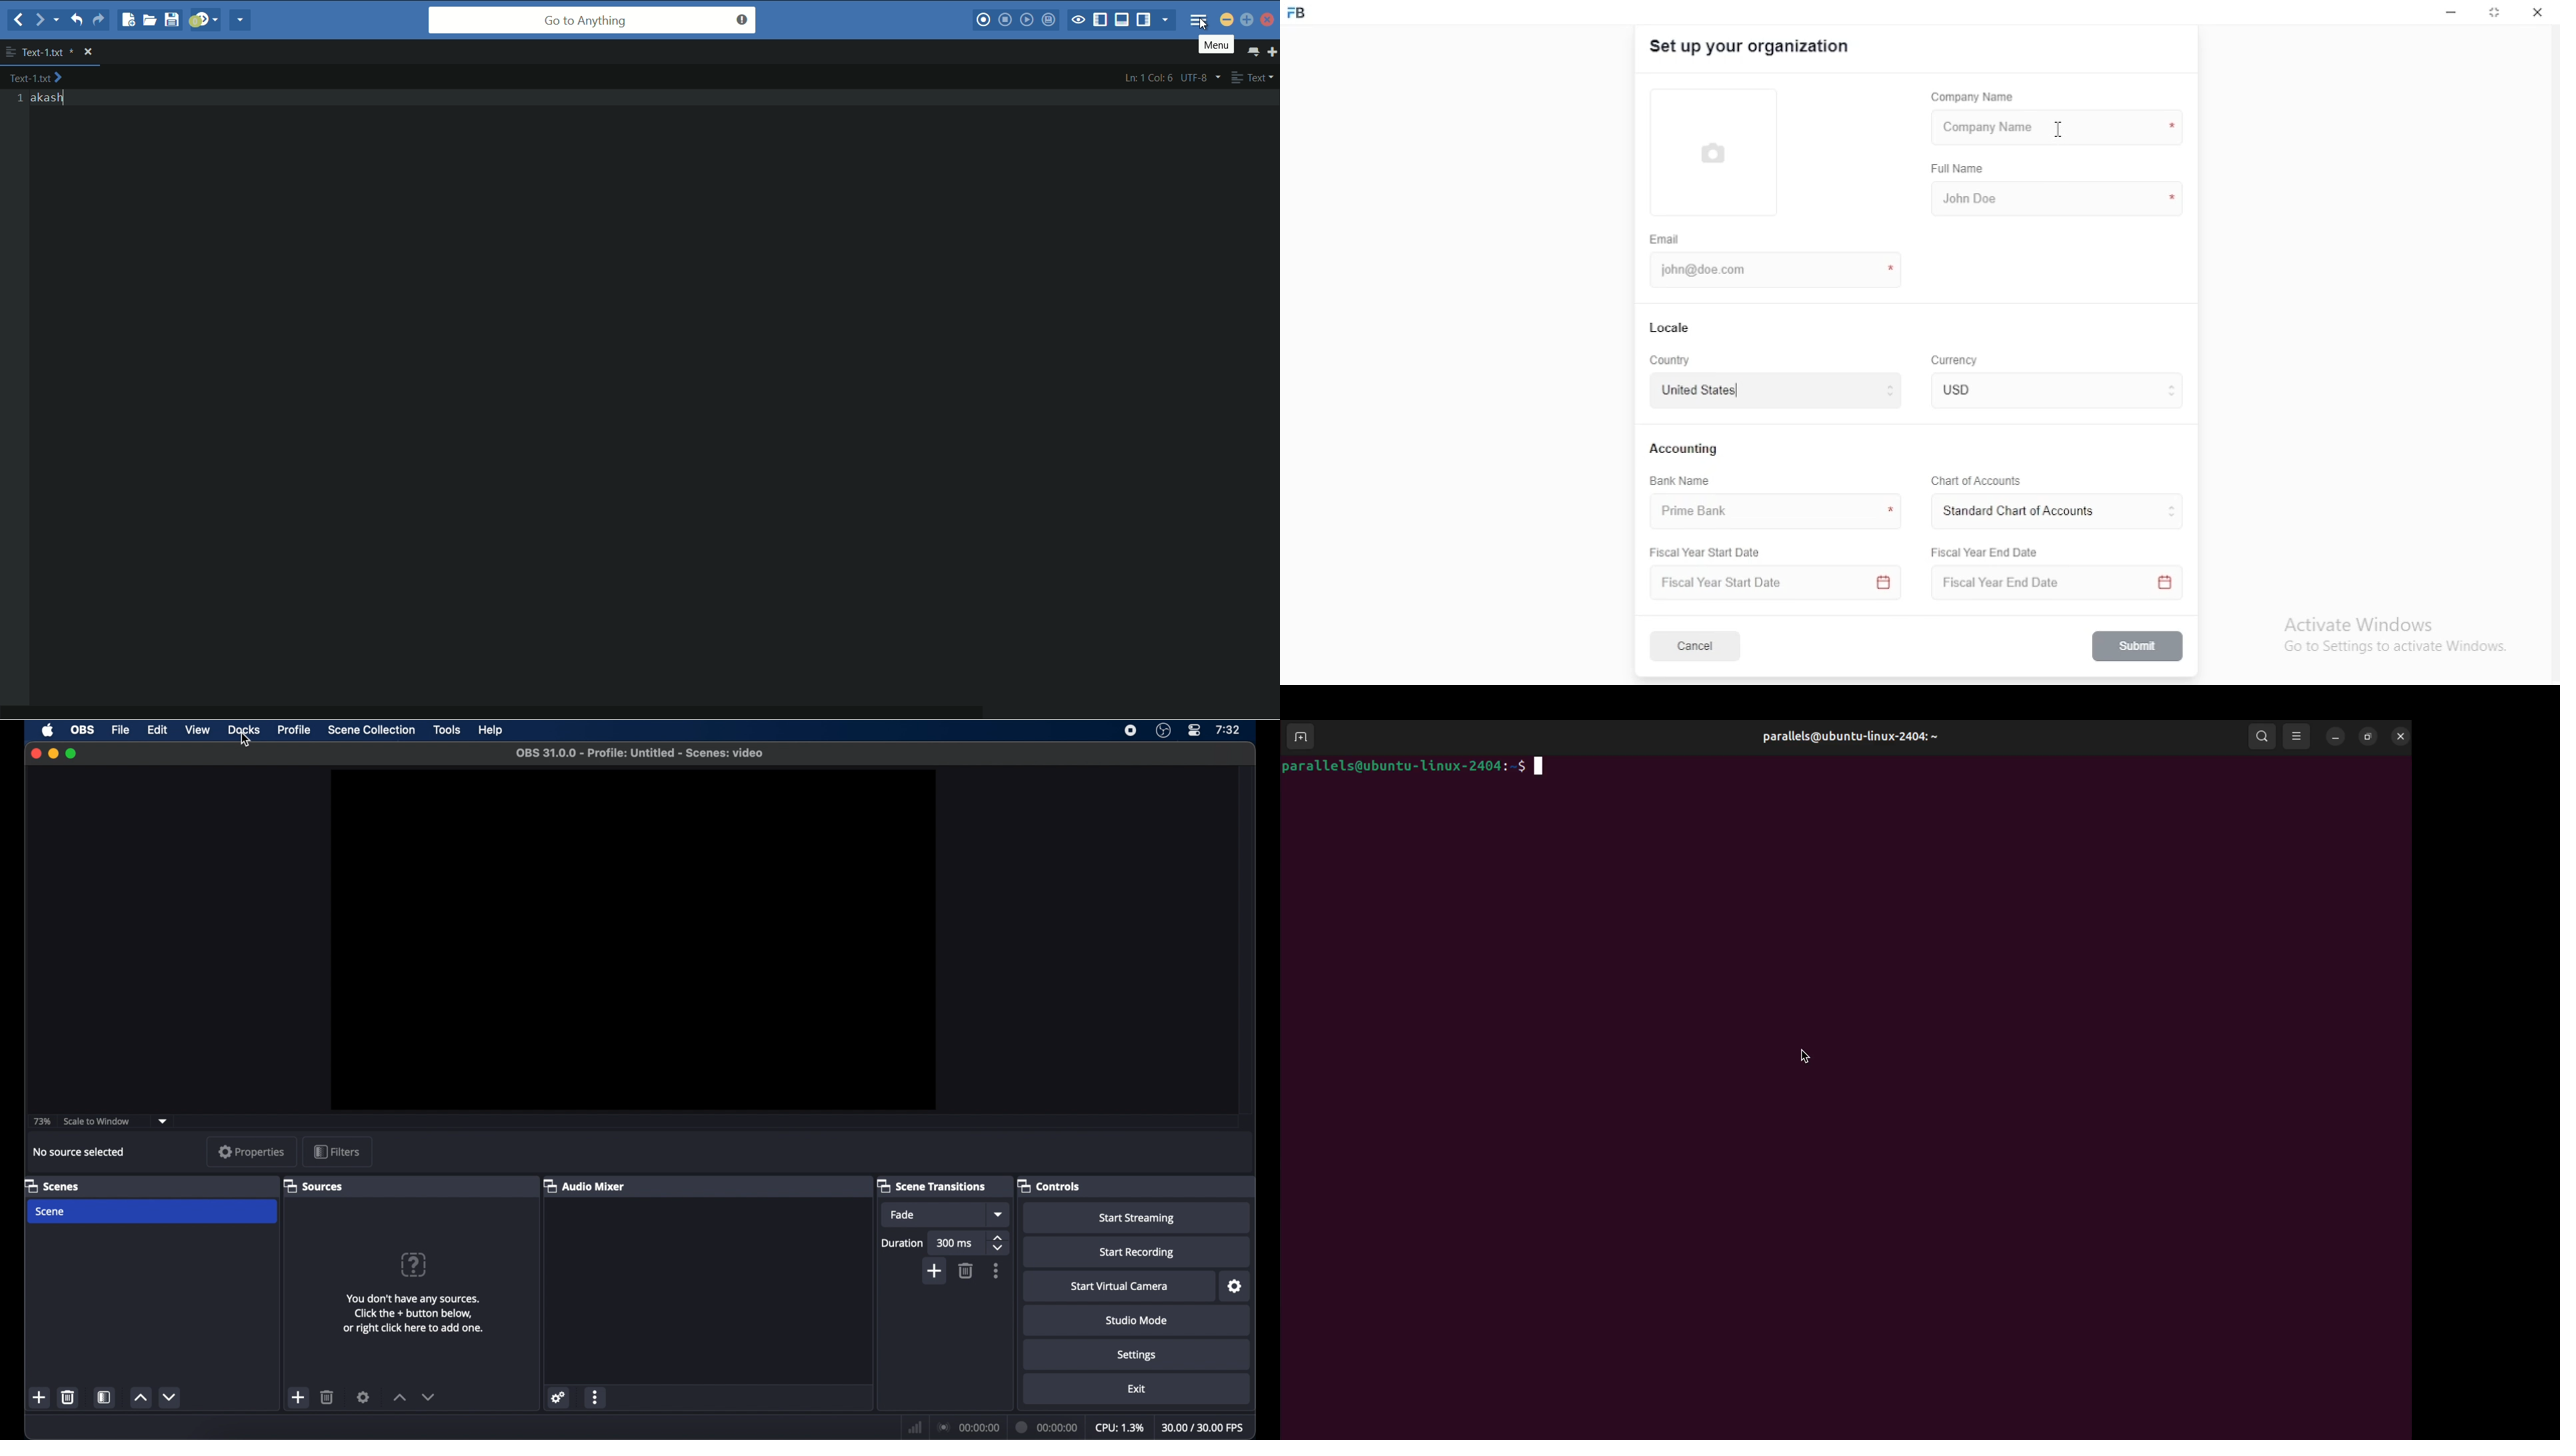 The height and width of the screenshot is (1456, 2576). I want to click on maximize, so click(72, 753).